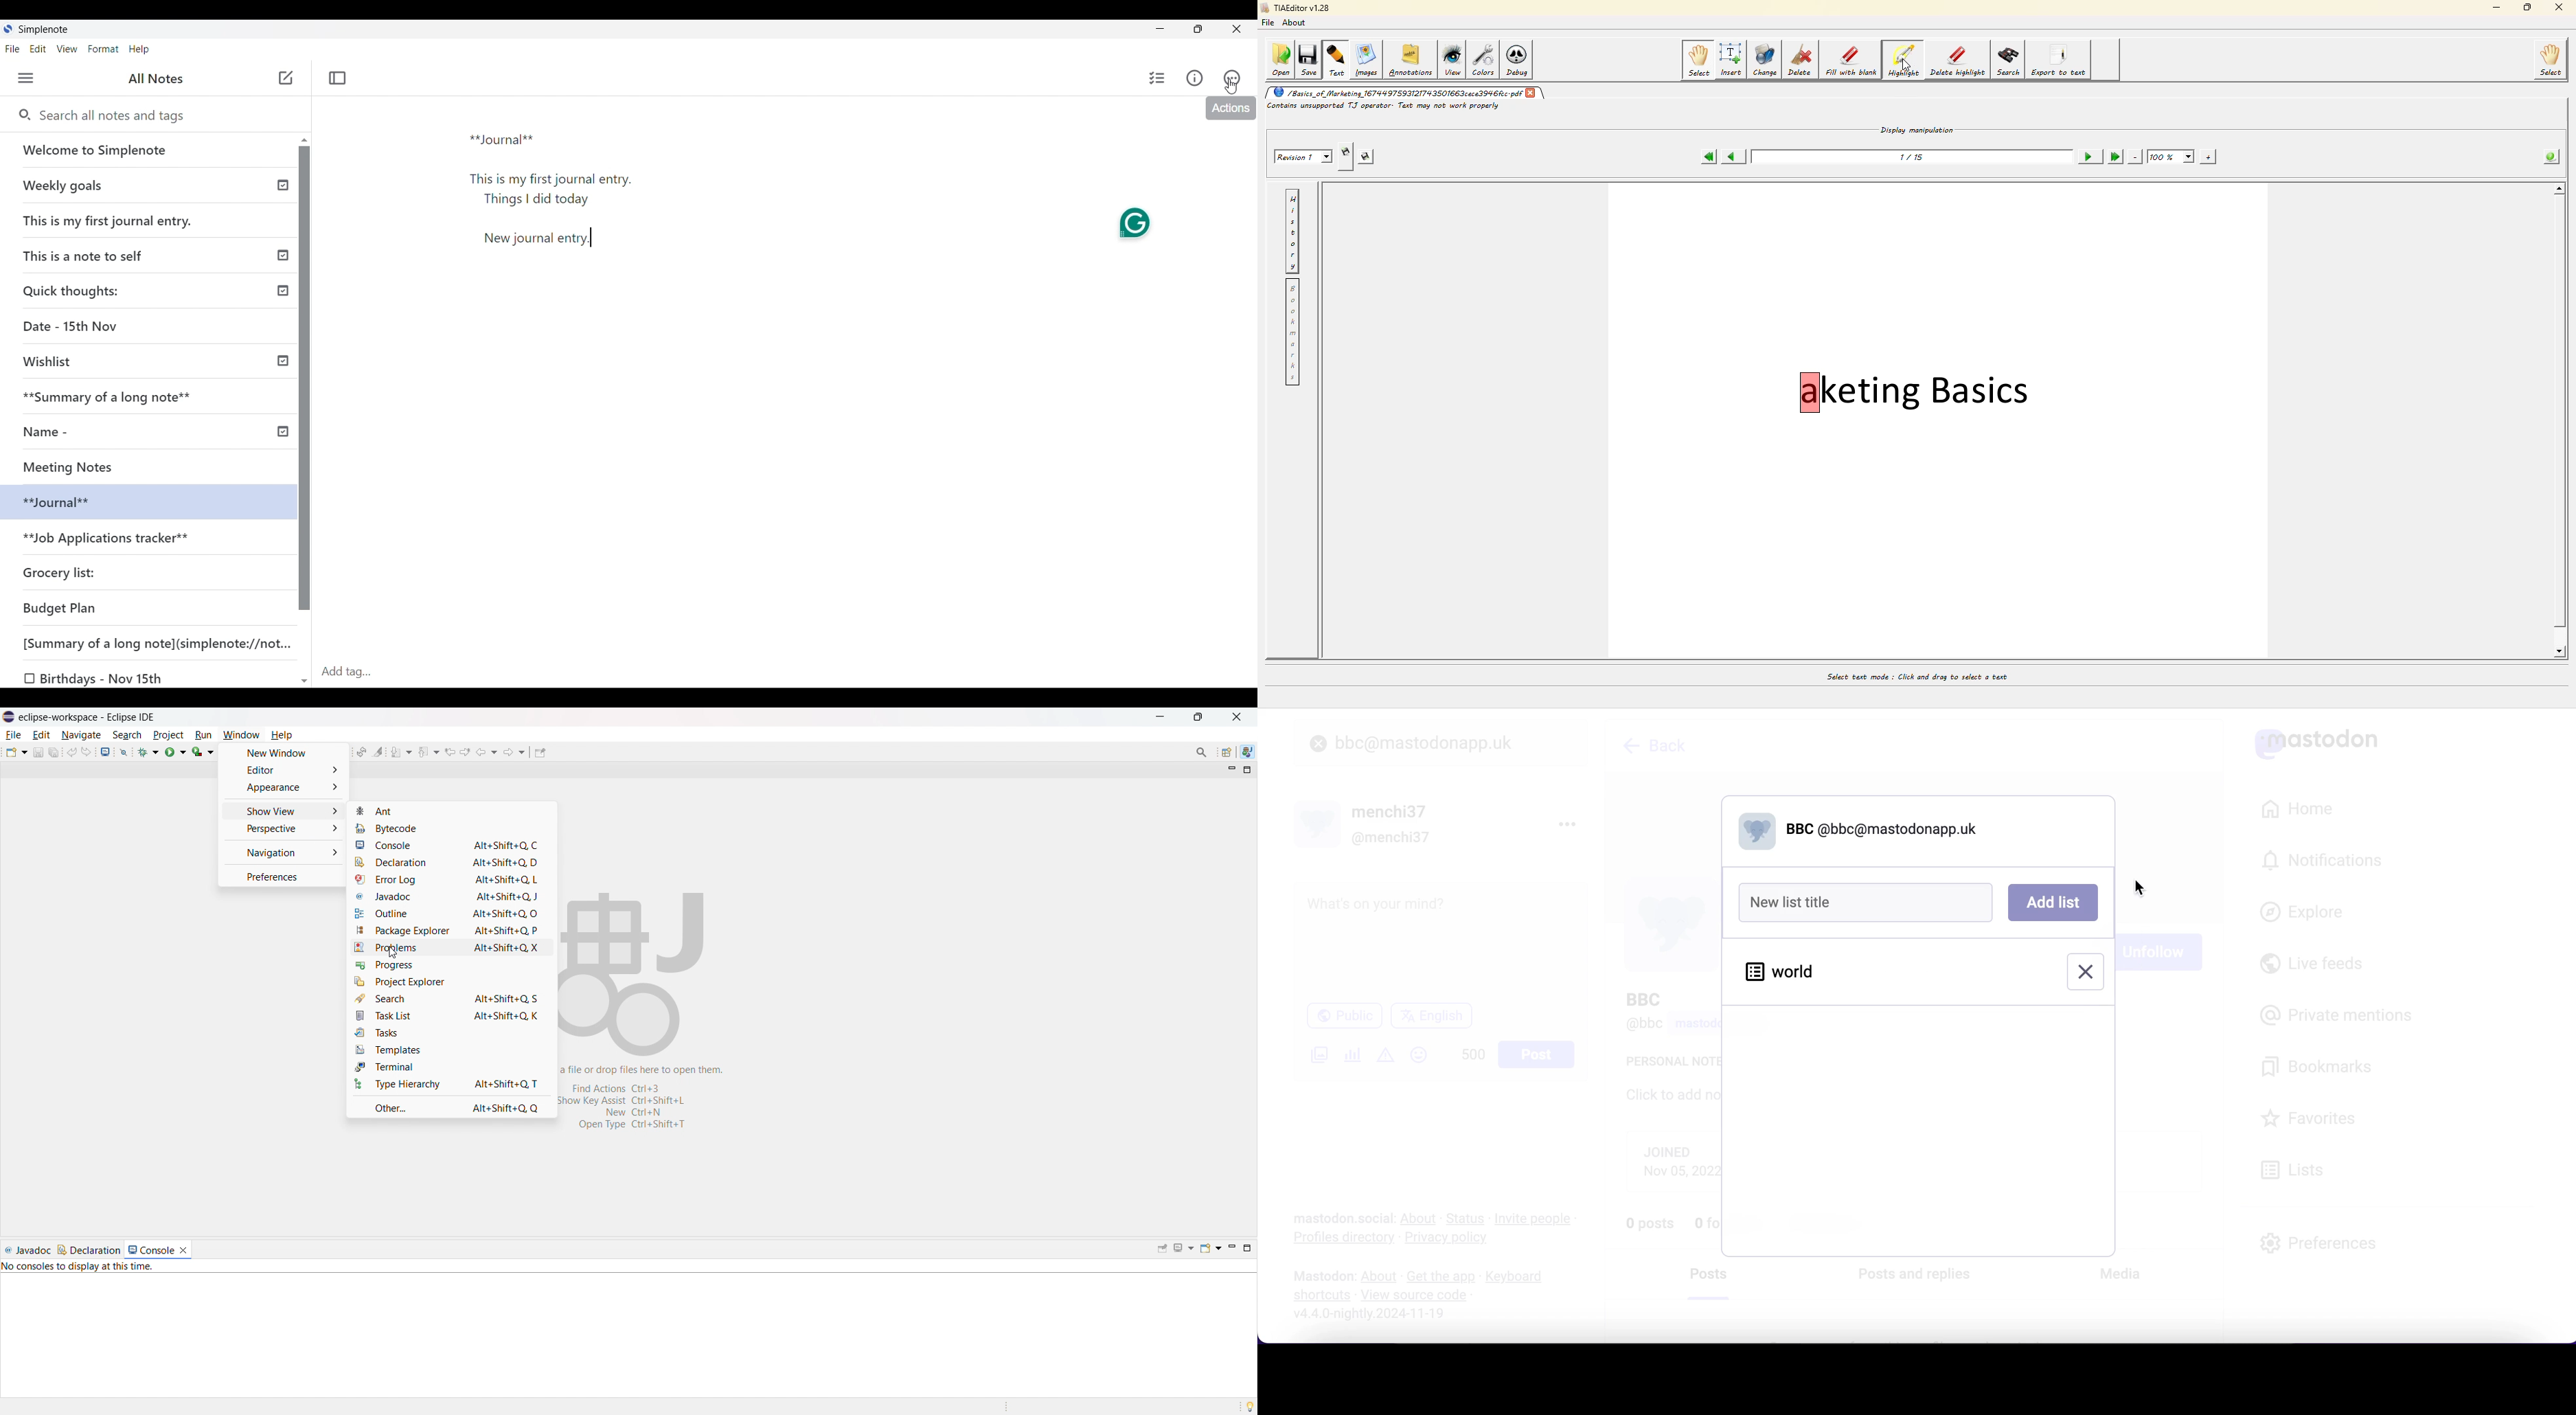  Describe the element at coordinates (2085, 971) in the screenshot. I see `remove` at that location.